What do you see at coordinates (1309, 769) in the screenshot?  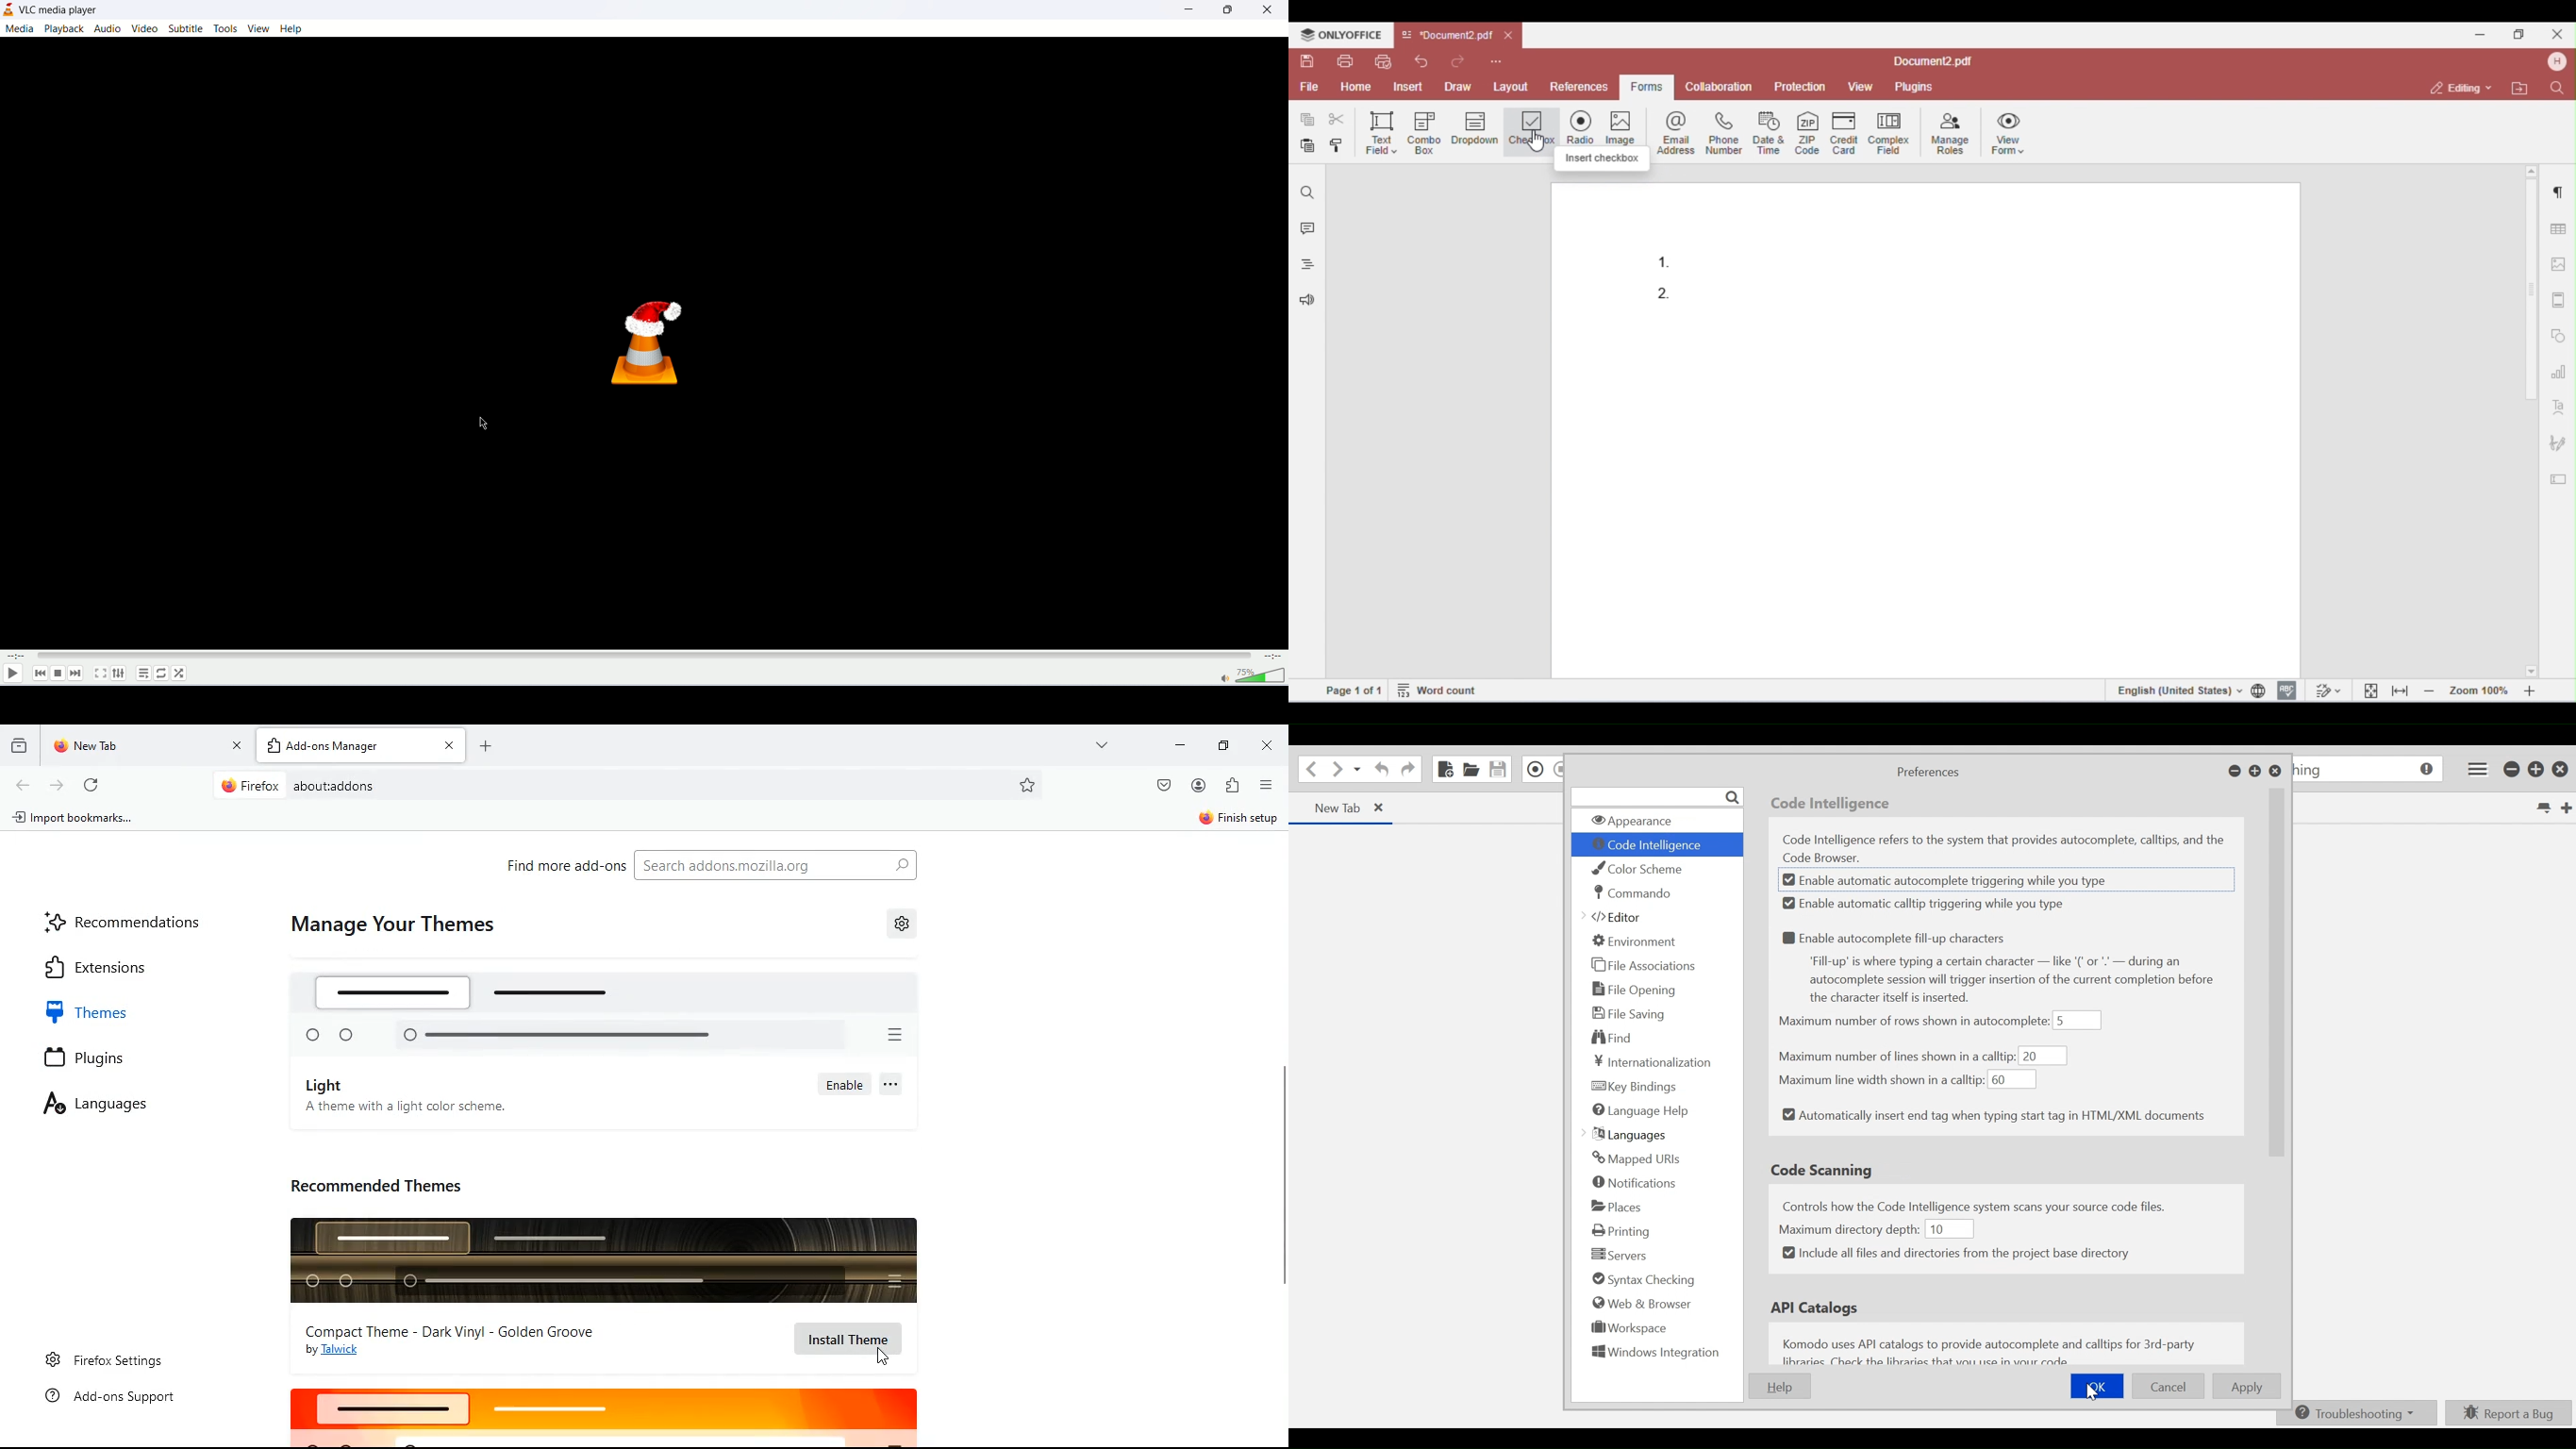 I see `Go back one location` at bounding box center [1309, 769].